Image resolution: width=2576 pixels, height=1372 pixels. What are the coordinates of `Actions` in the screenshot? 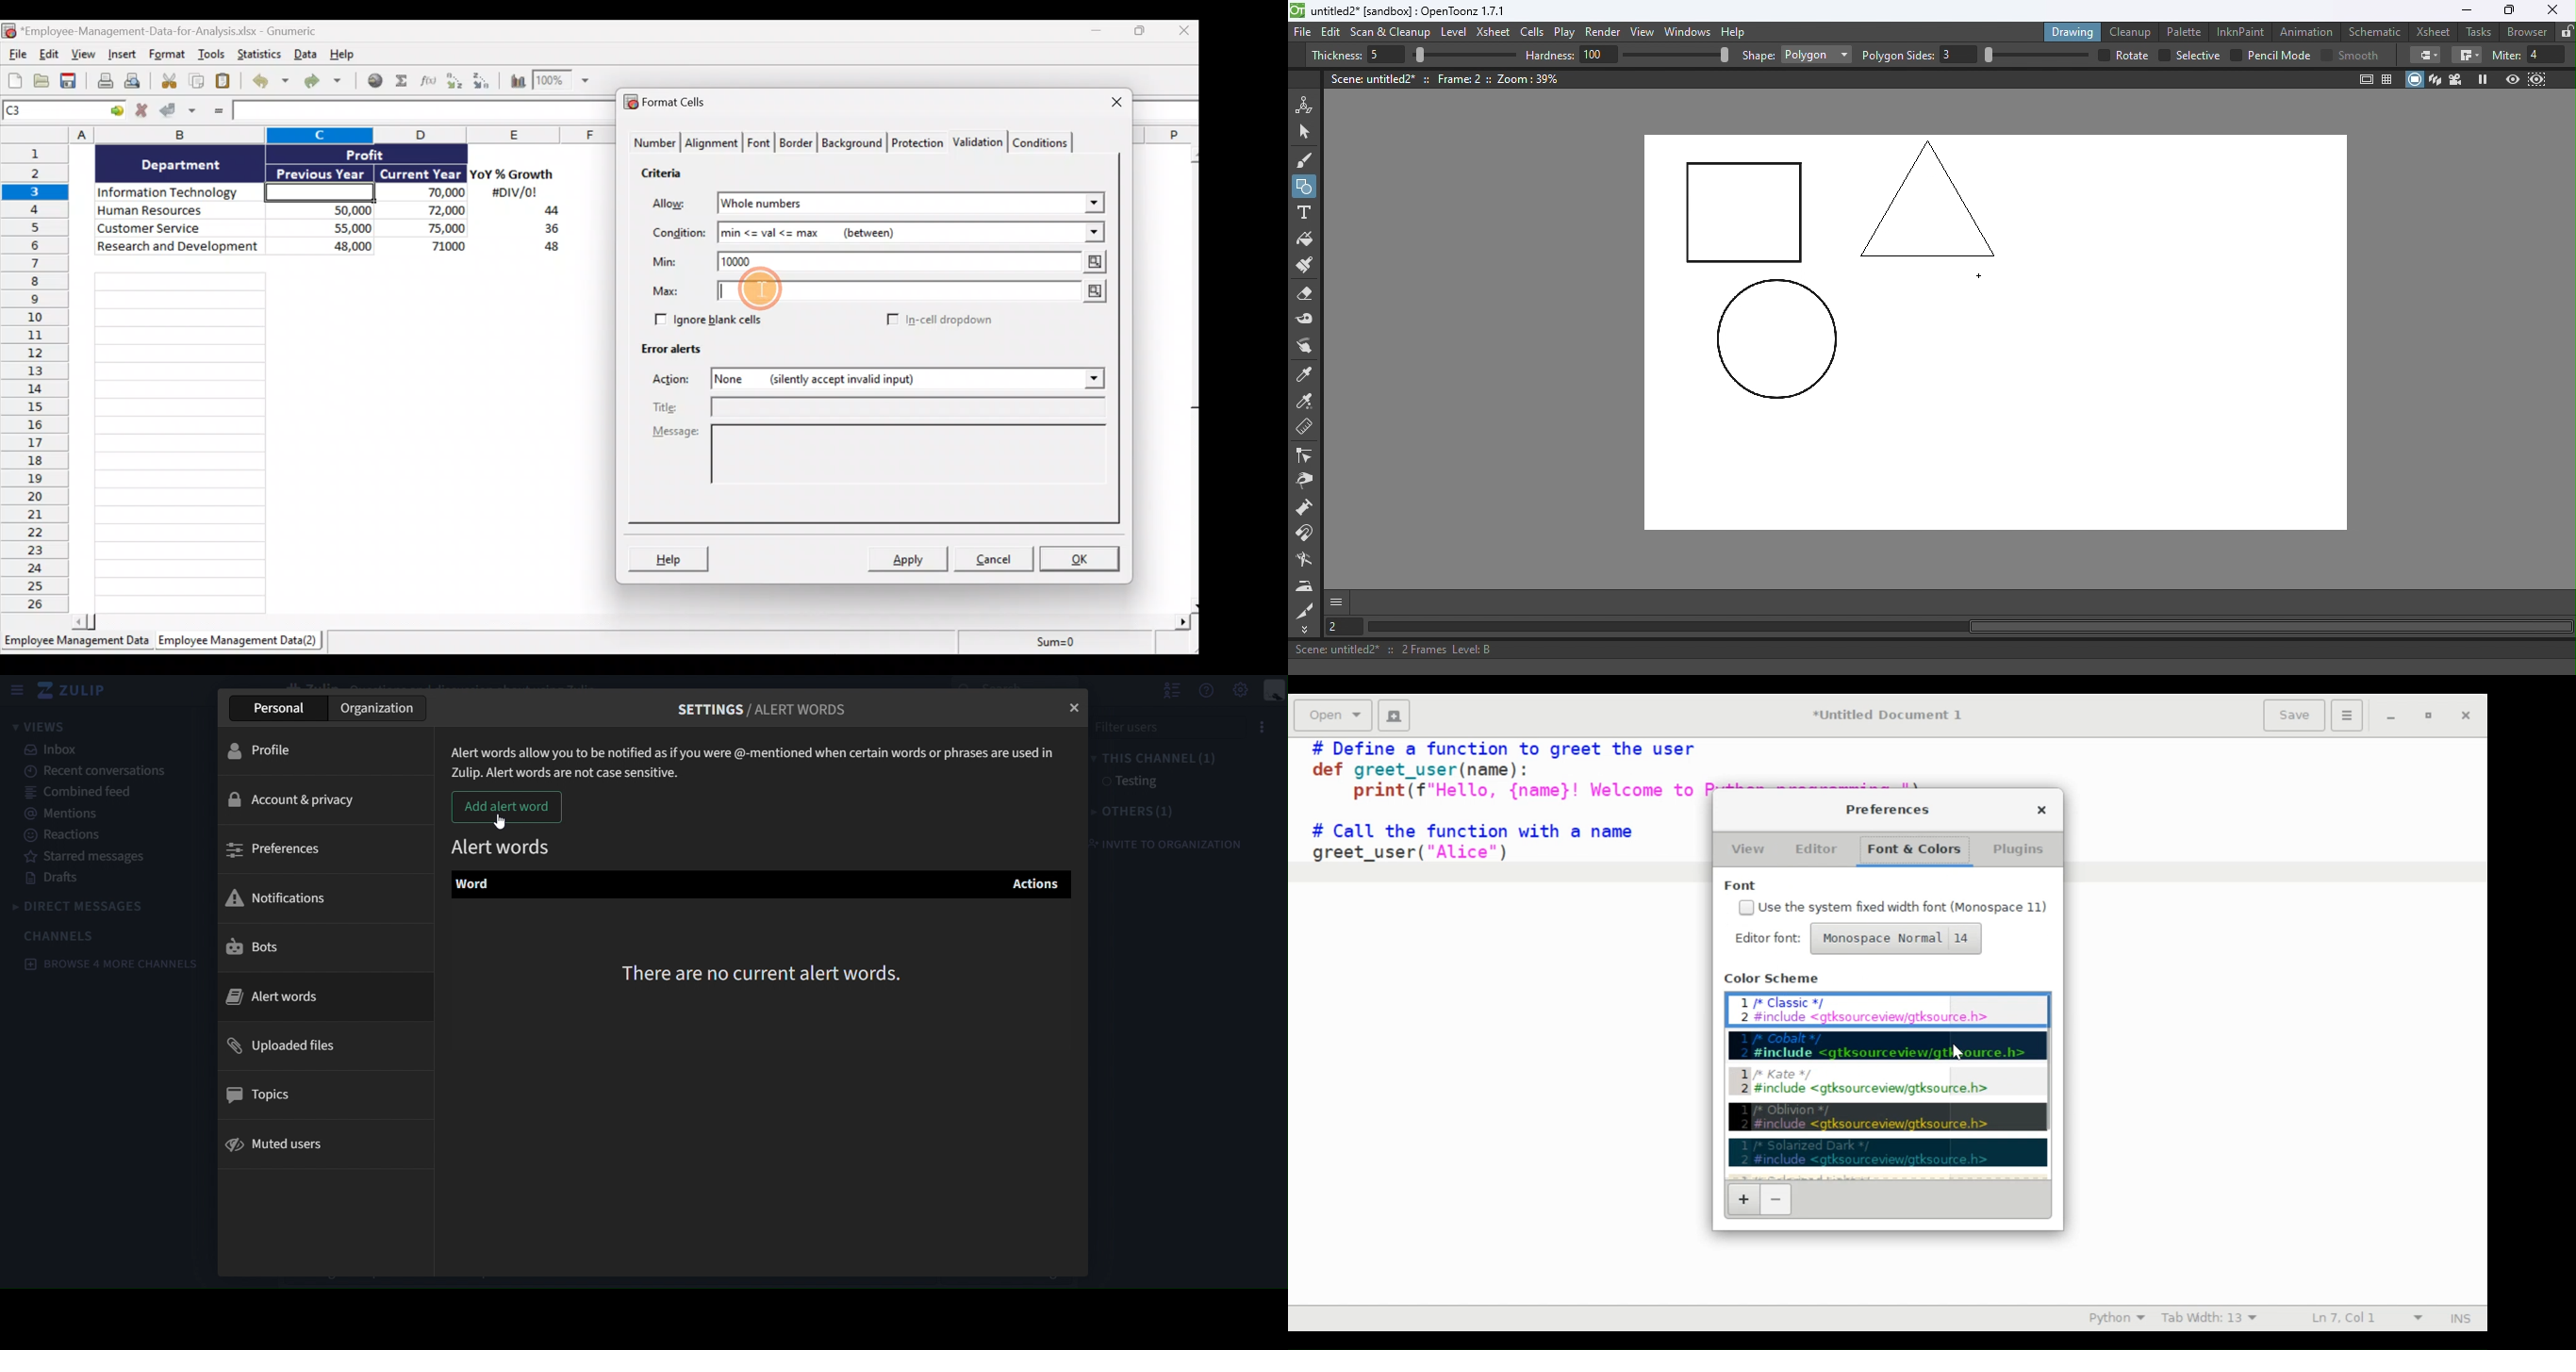 It's located at (678, 381).